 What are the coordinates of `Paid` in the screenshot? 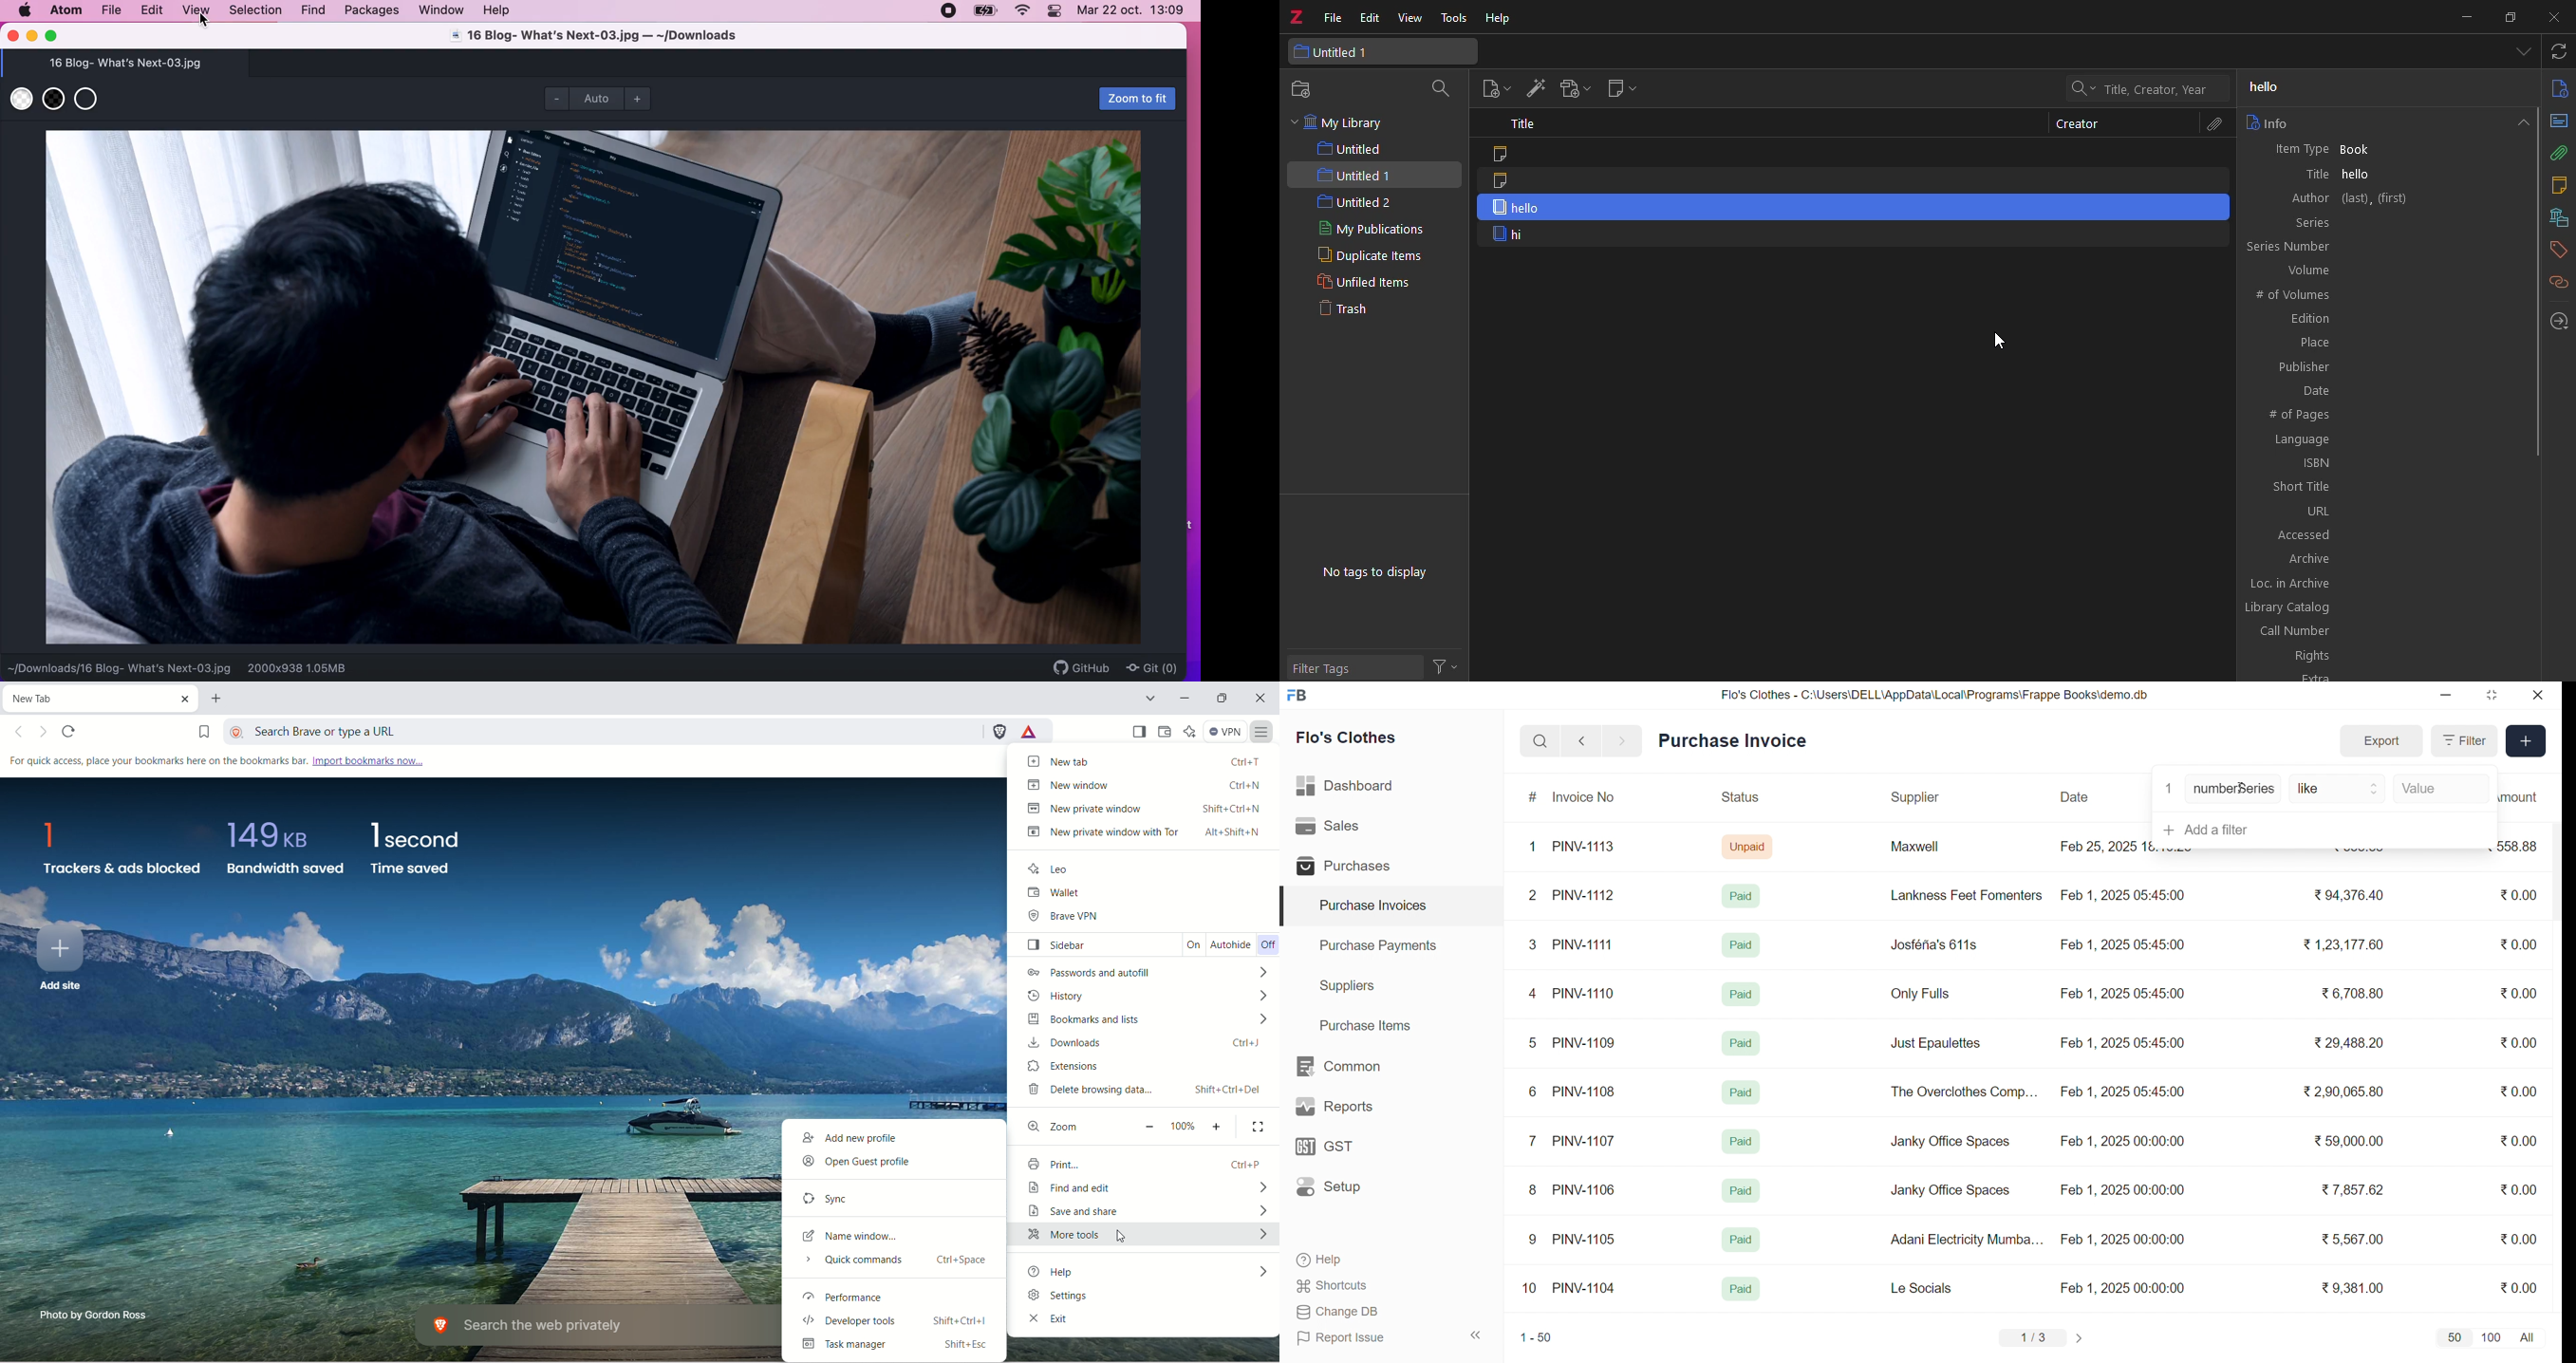 It's located at (1740, 1240).